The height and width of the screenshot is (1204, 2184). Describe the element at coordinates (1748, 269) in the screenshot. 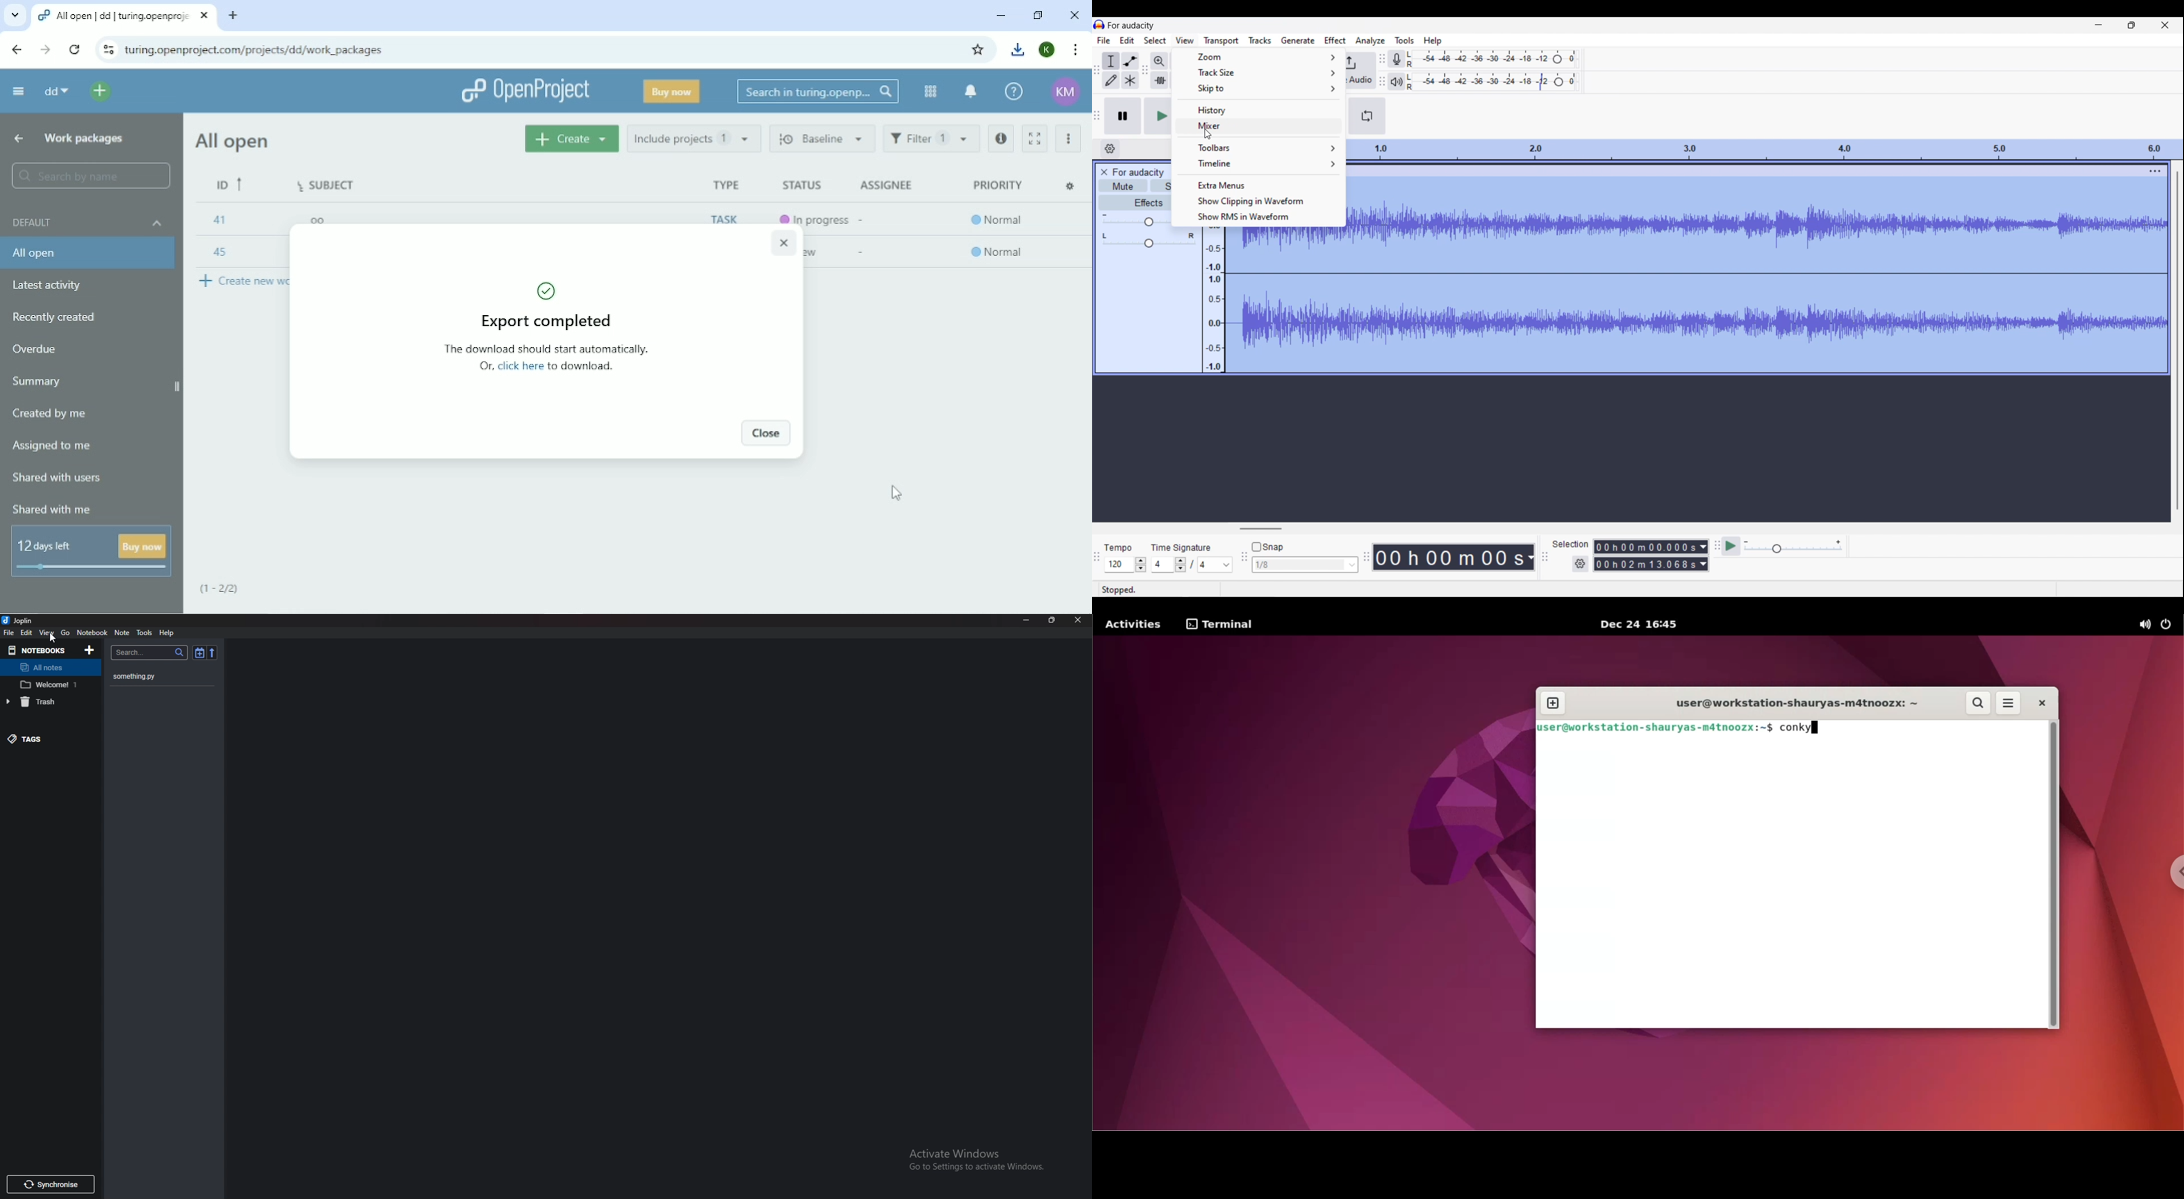

I see `Current track` at that location.